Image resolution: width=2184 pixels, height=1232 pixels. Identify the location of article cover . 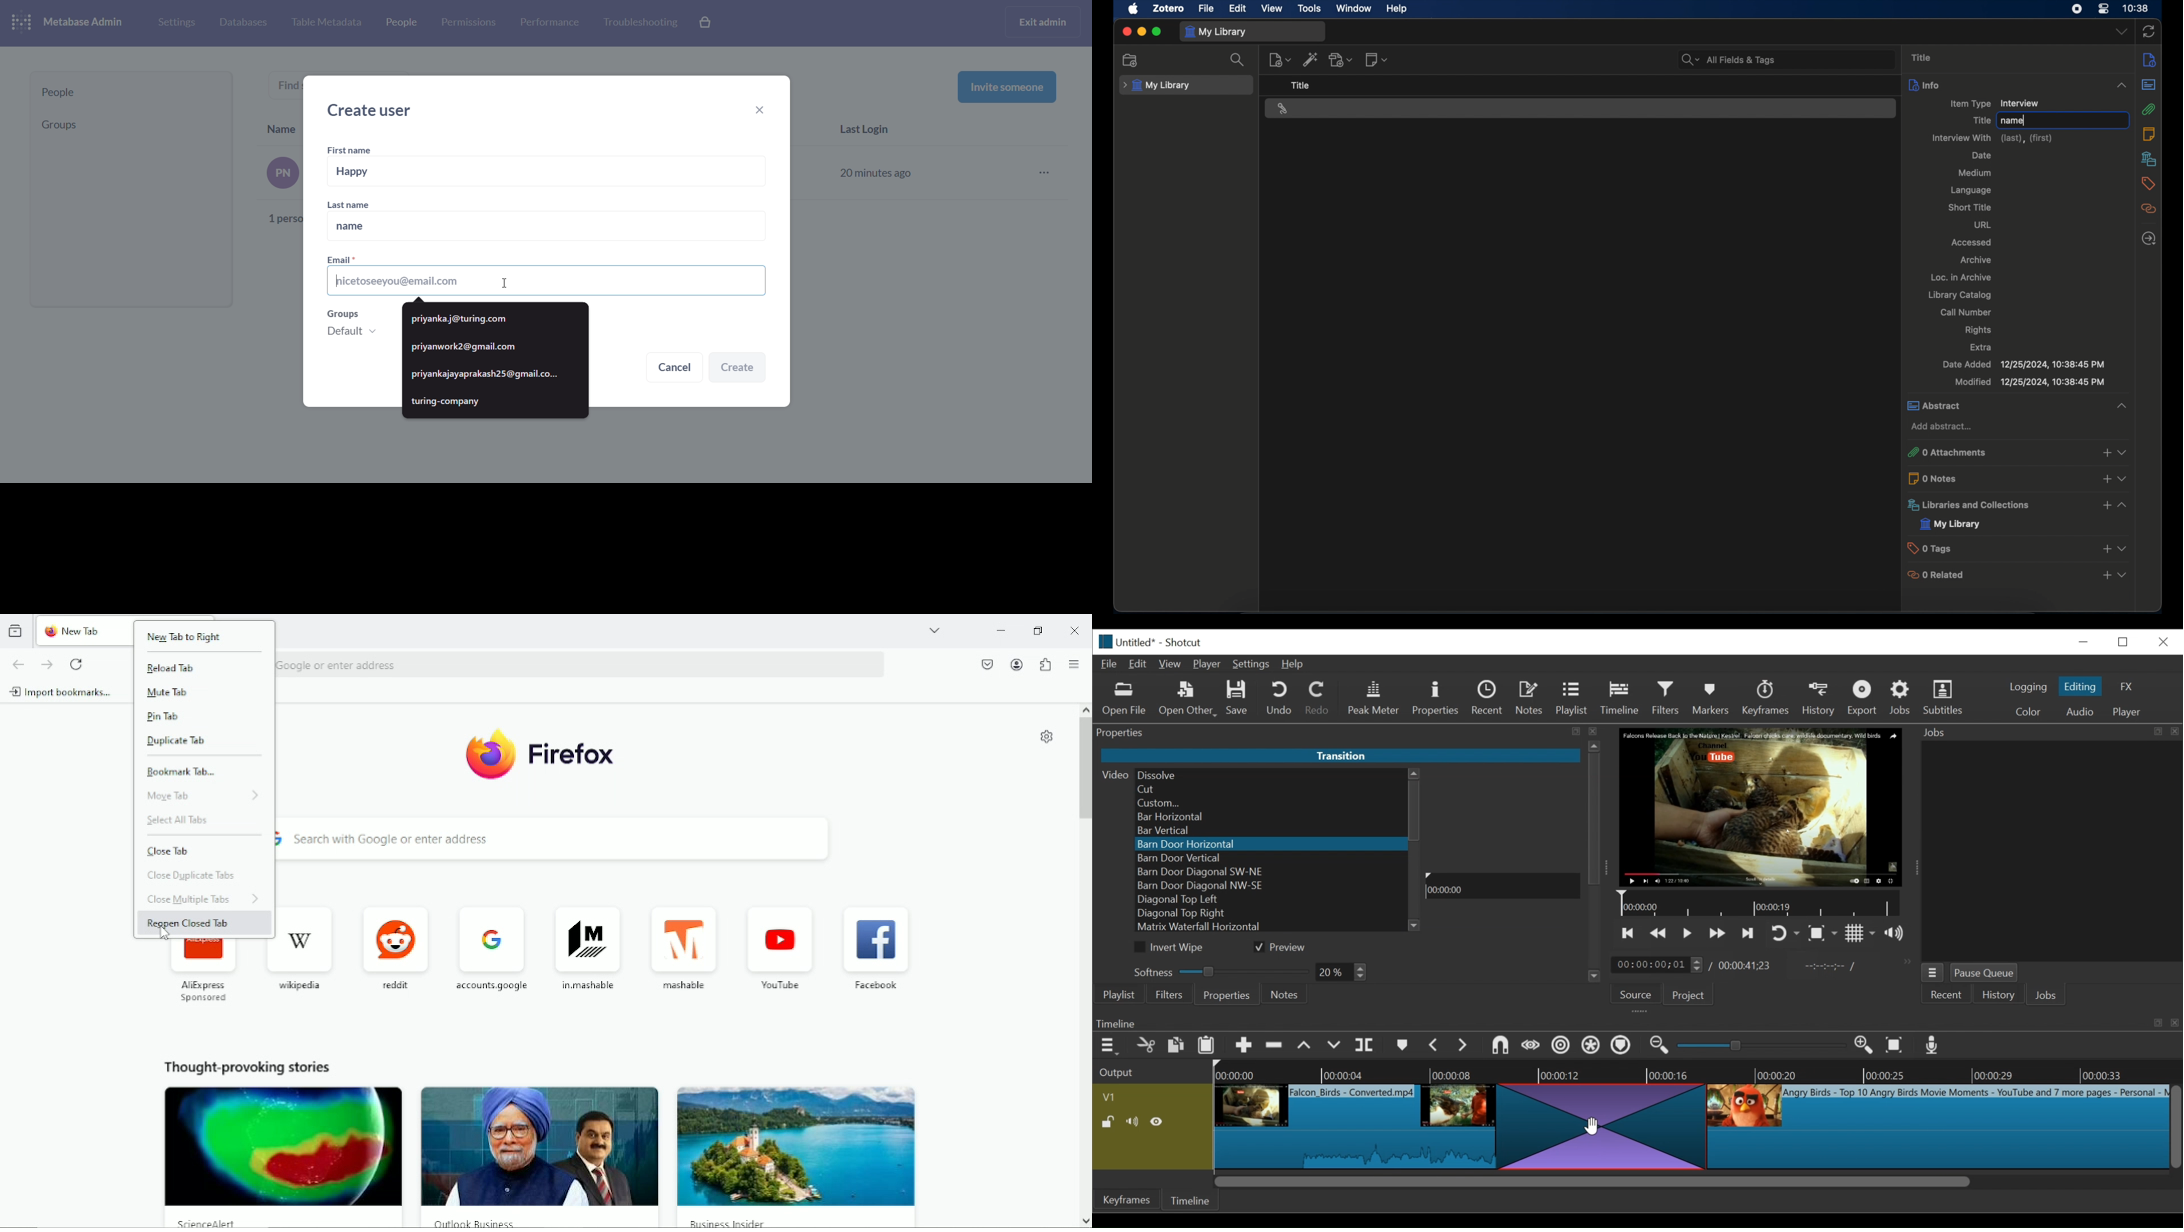
(533, 1146).